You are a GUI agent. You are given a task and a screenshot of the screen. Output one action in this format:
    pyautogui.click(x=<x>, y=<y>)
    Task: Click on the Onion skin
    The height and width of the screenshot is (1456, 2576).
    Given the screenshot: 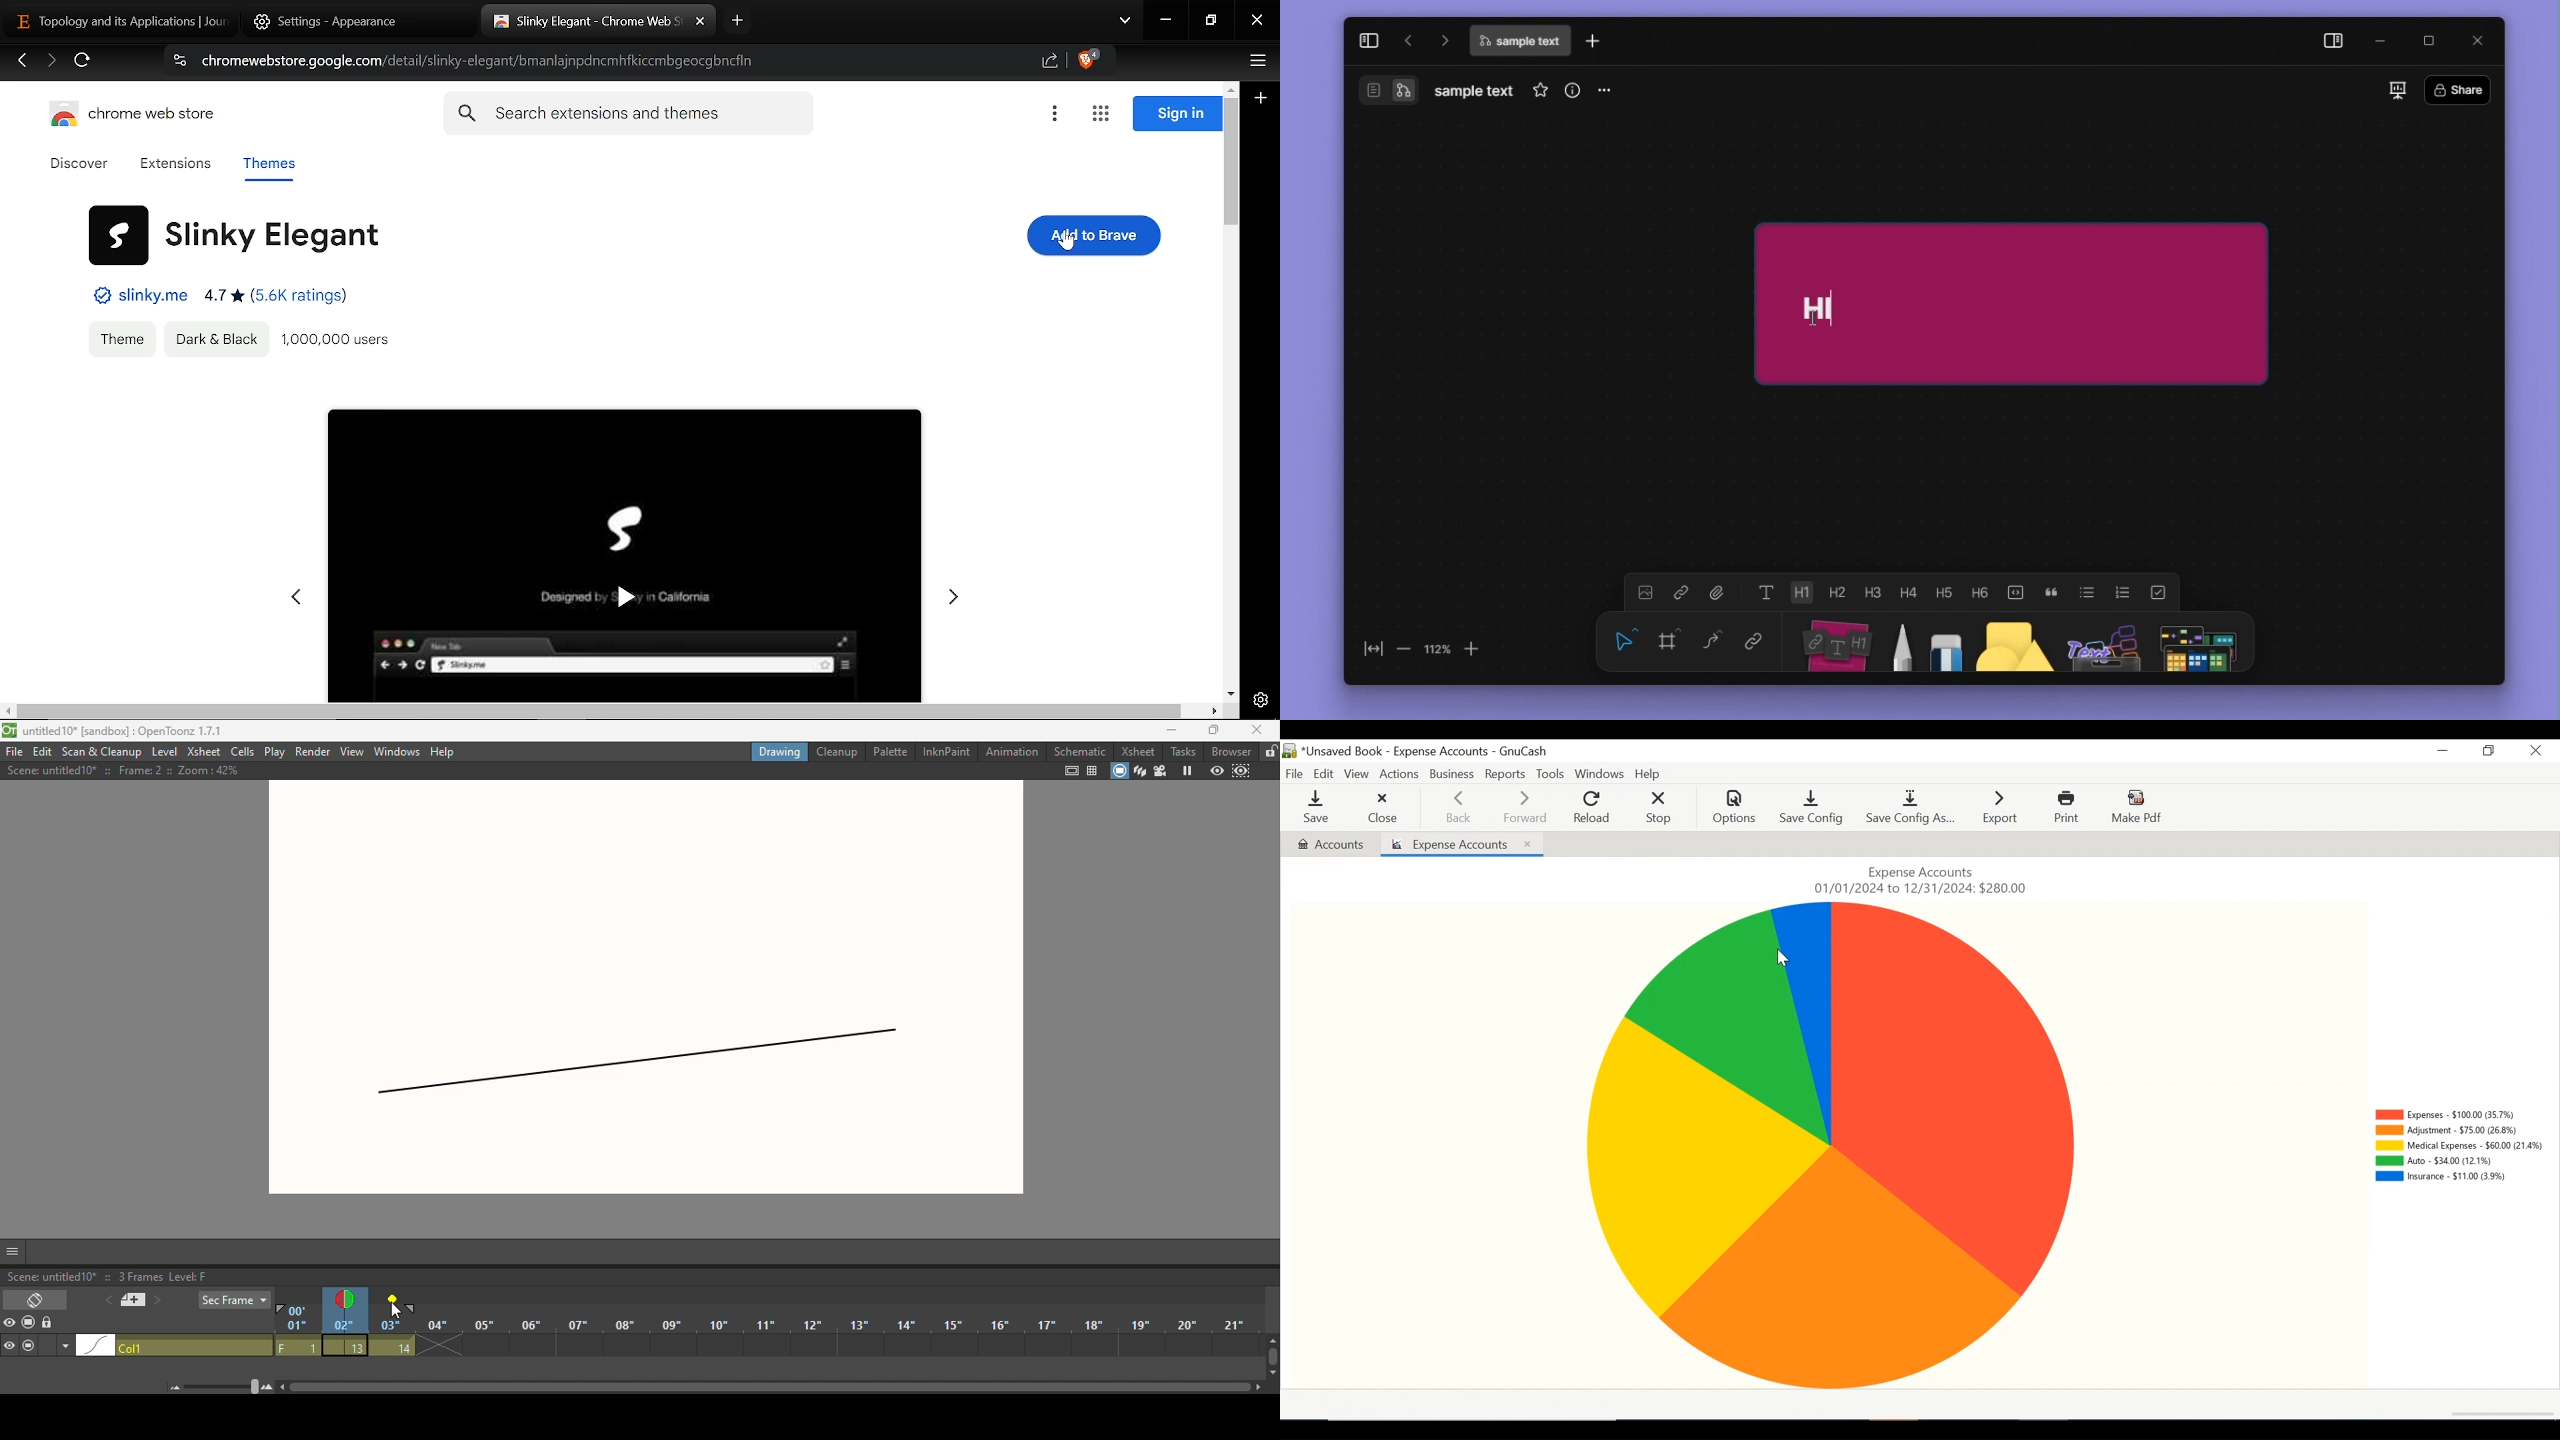 What is the action you would take?
    pyautogui.click(x=347, y=1298)
    